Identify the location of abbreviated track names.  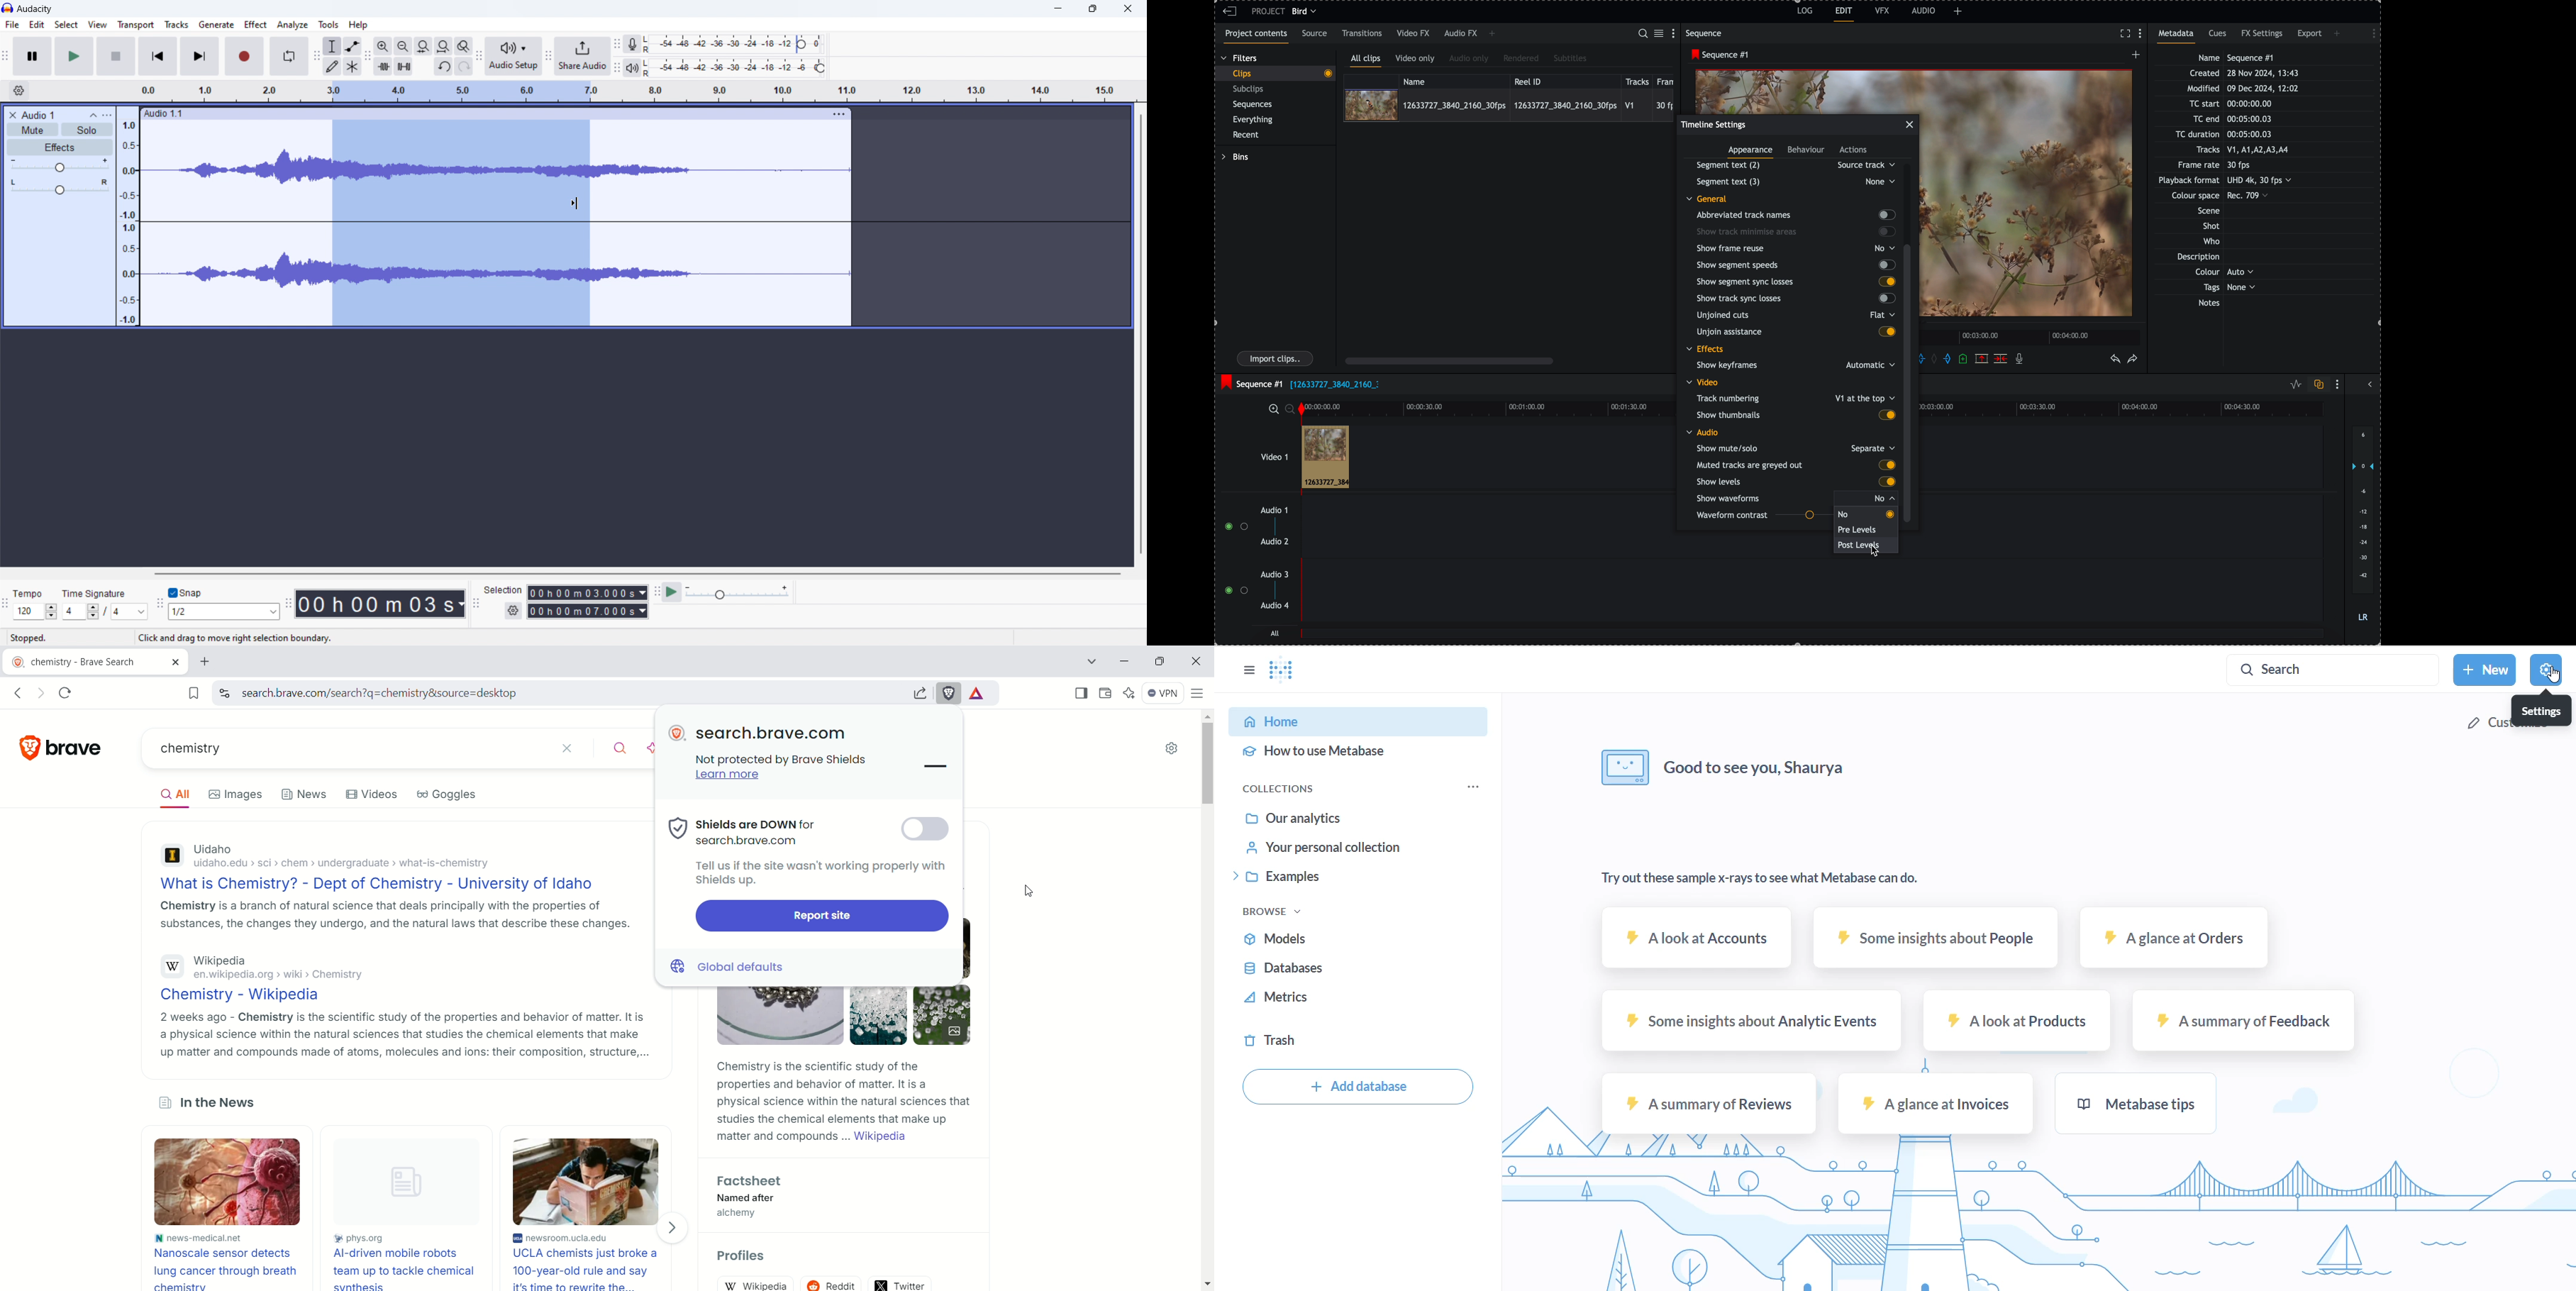
(1795, 215).